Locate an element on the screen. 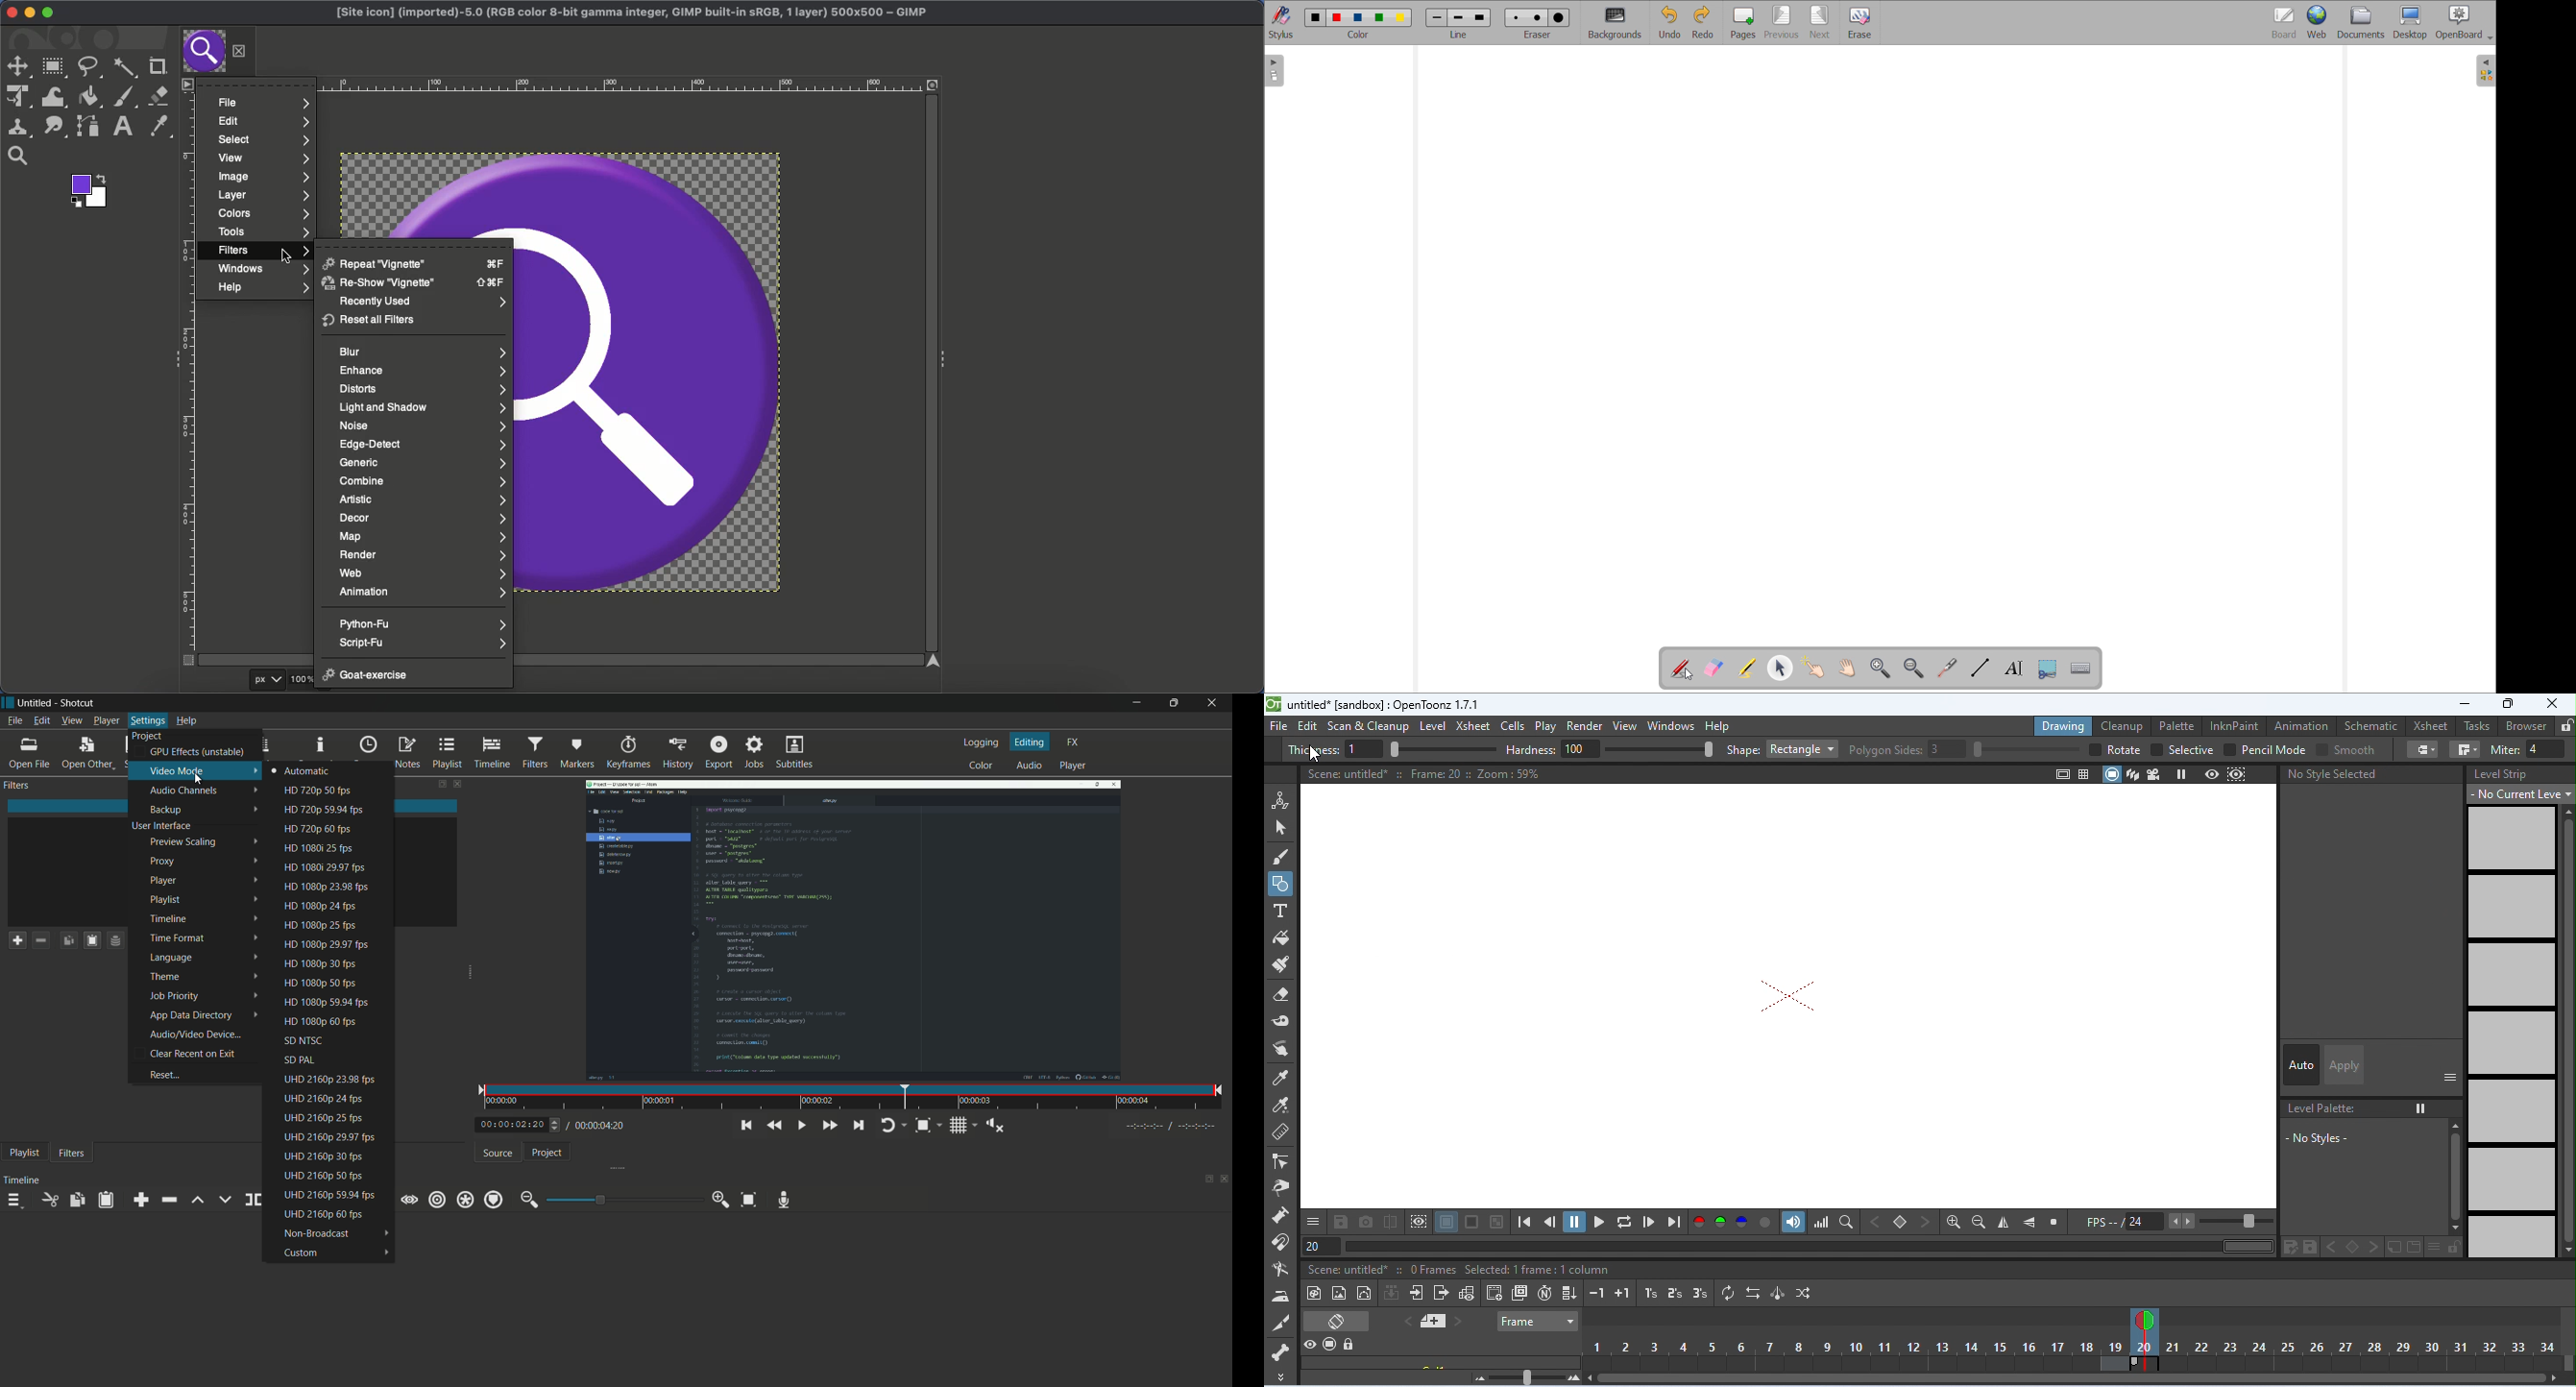  sd ntsc is located at coordinates (329, 1039).